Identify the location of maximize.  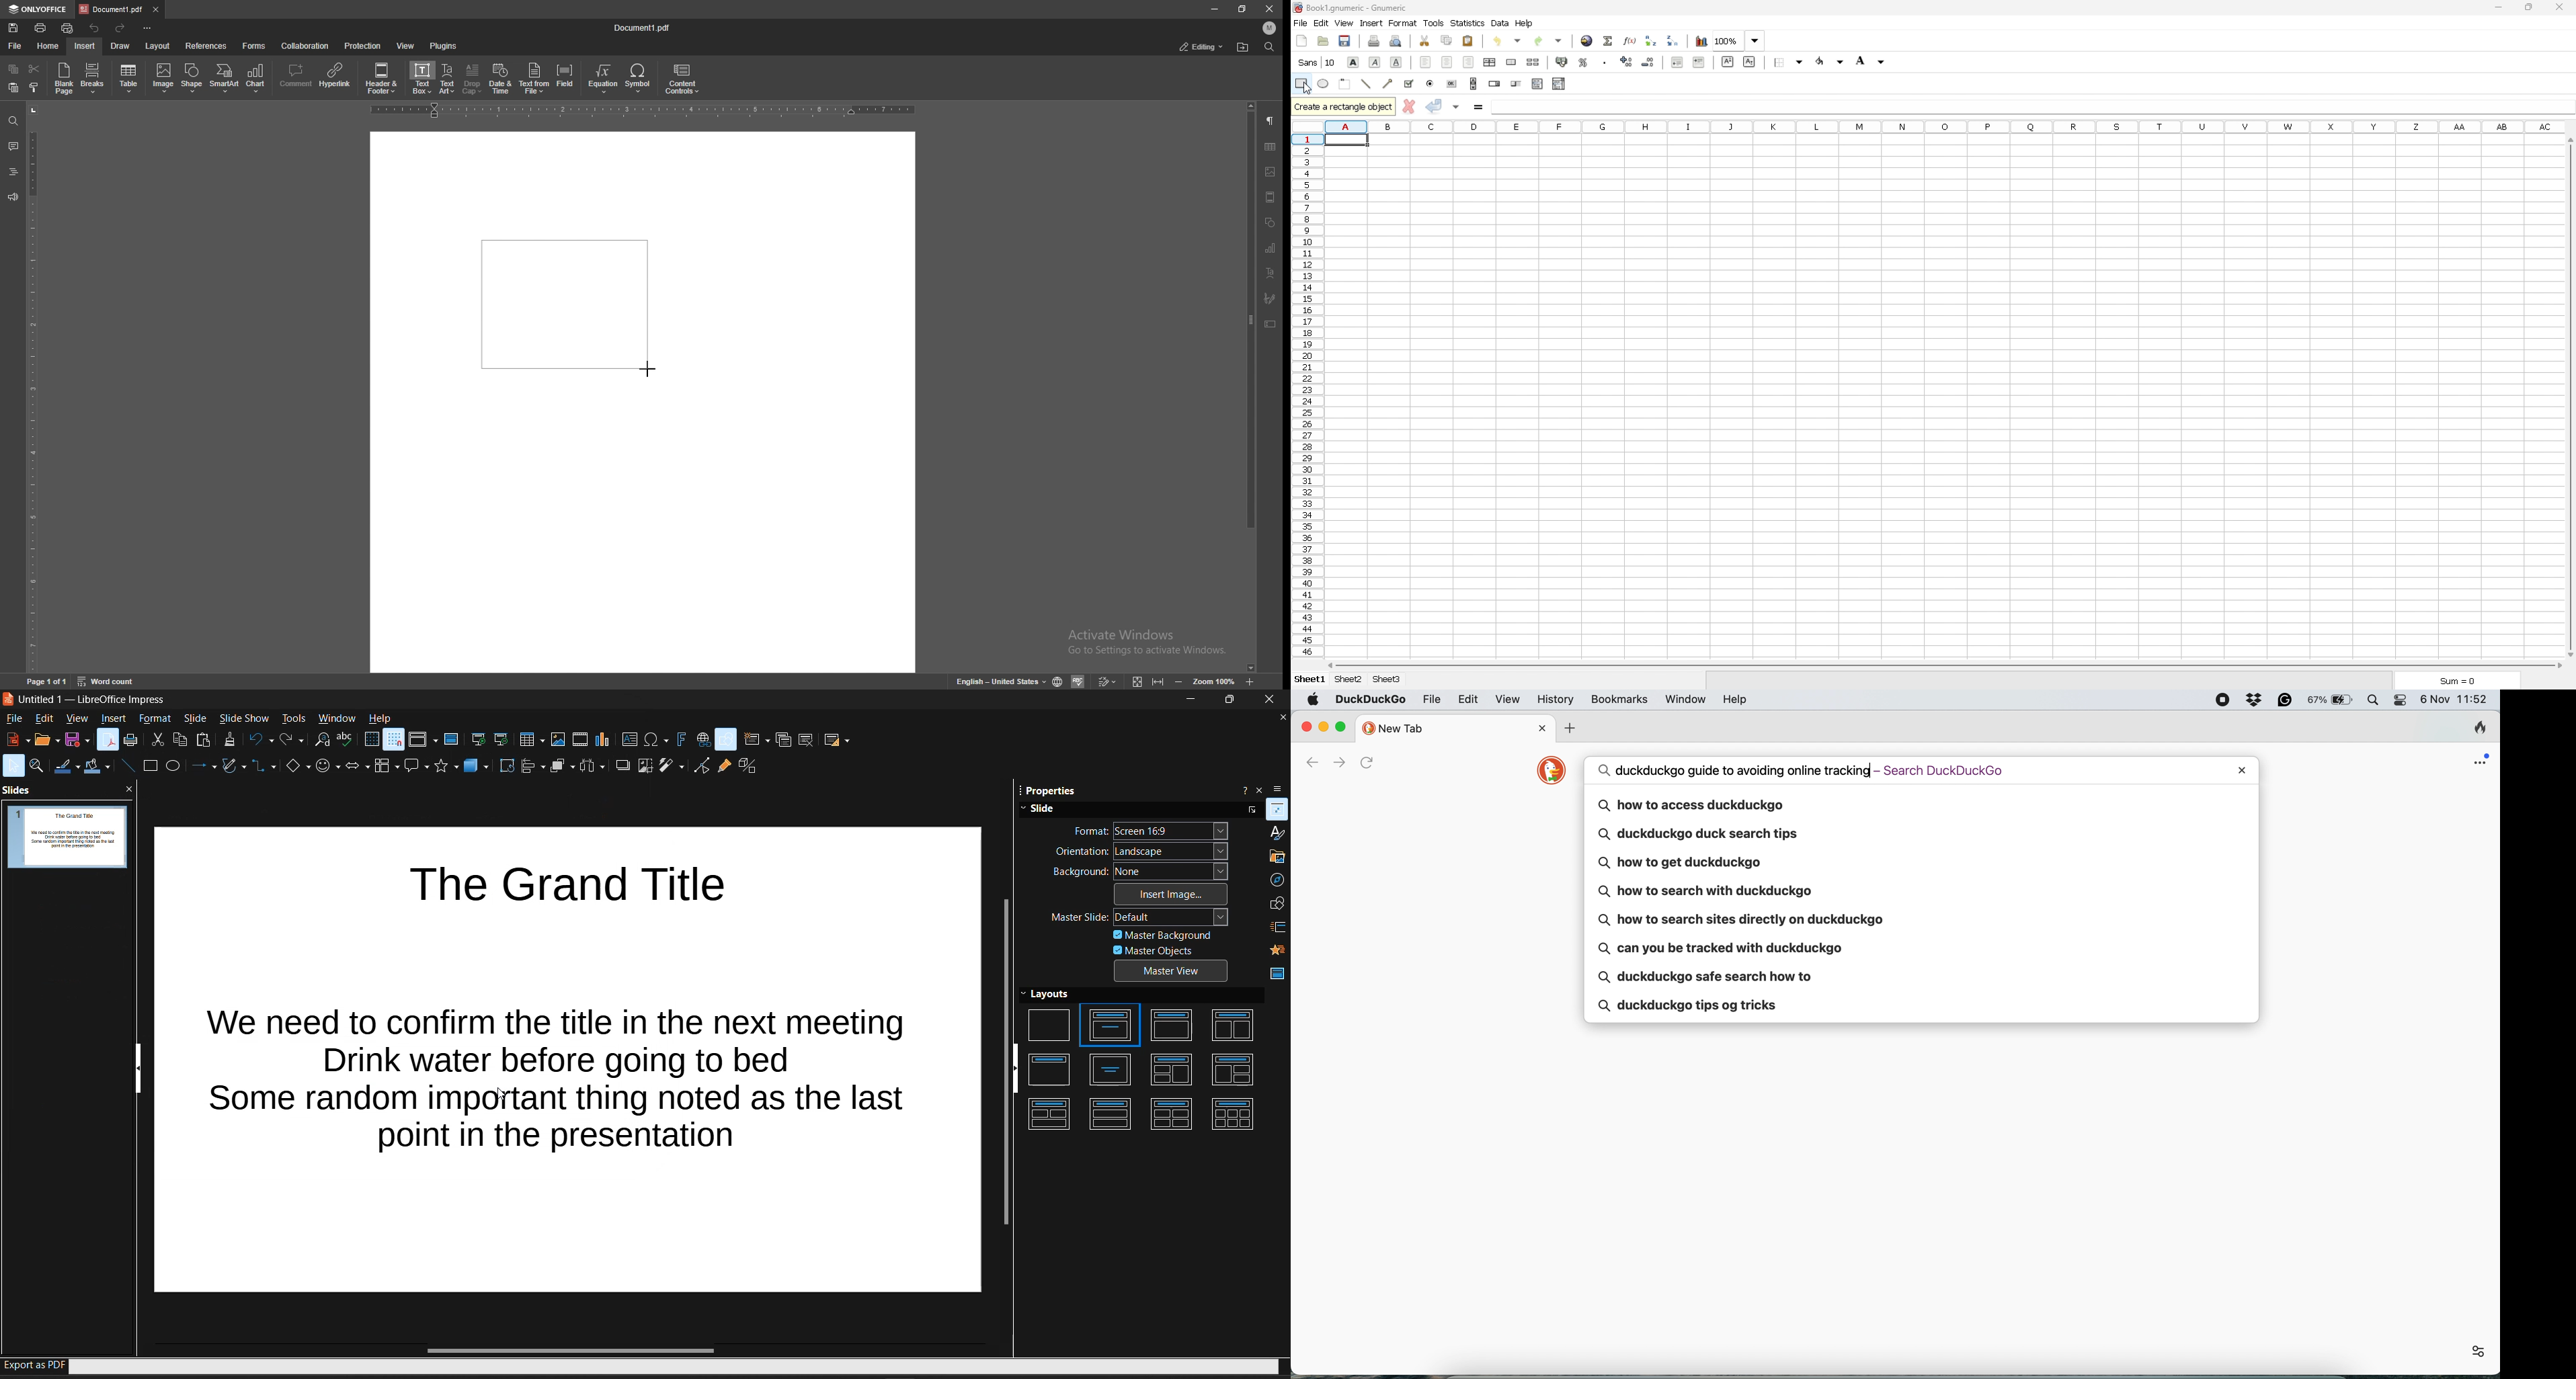
(1226, 700).